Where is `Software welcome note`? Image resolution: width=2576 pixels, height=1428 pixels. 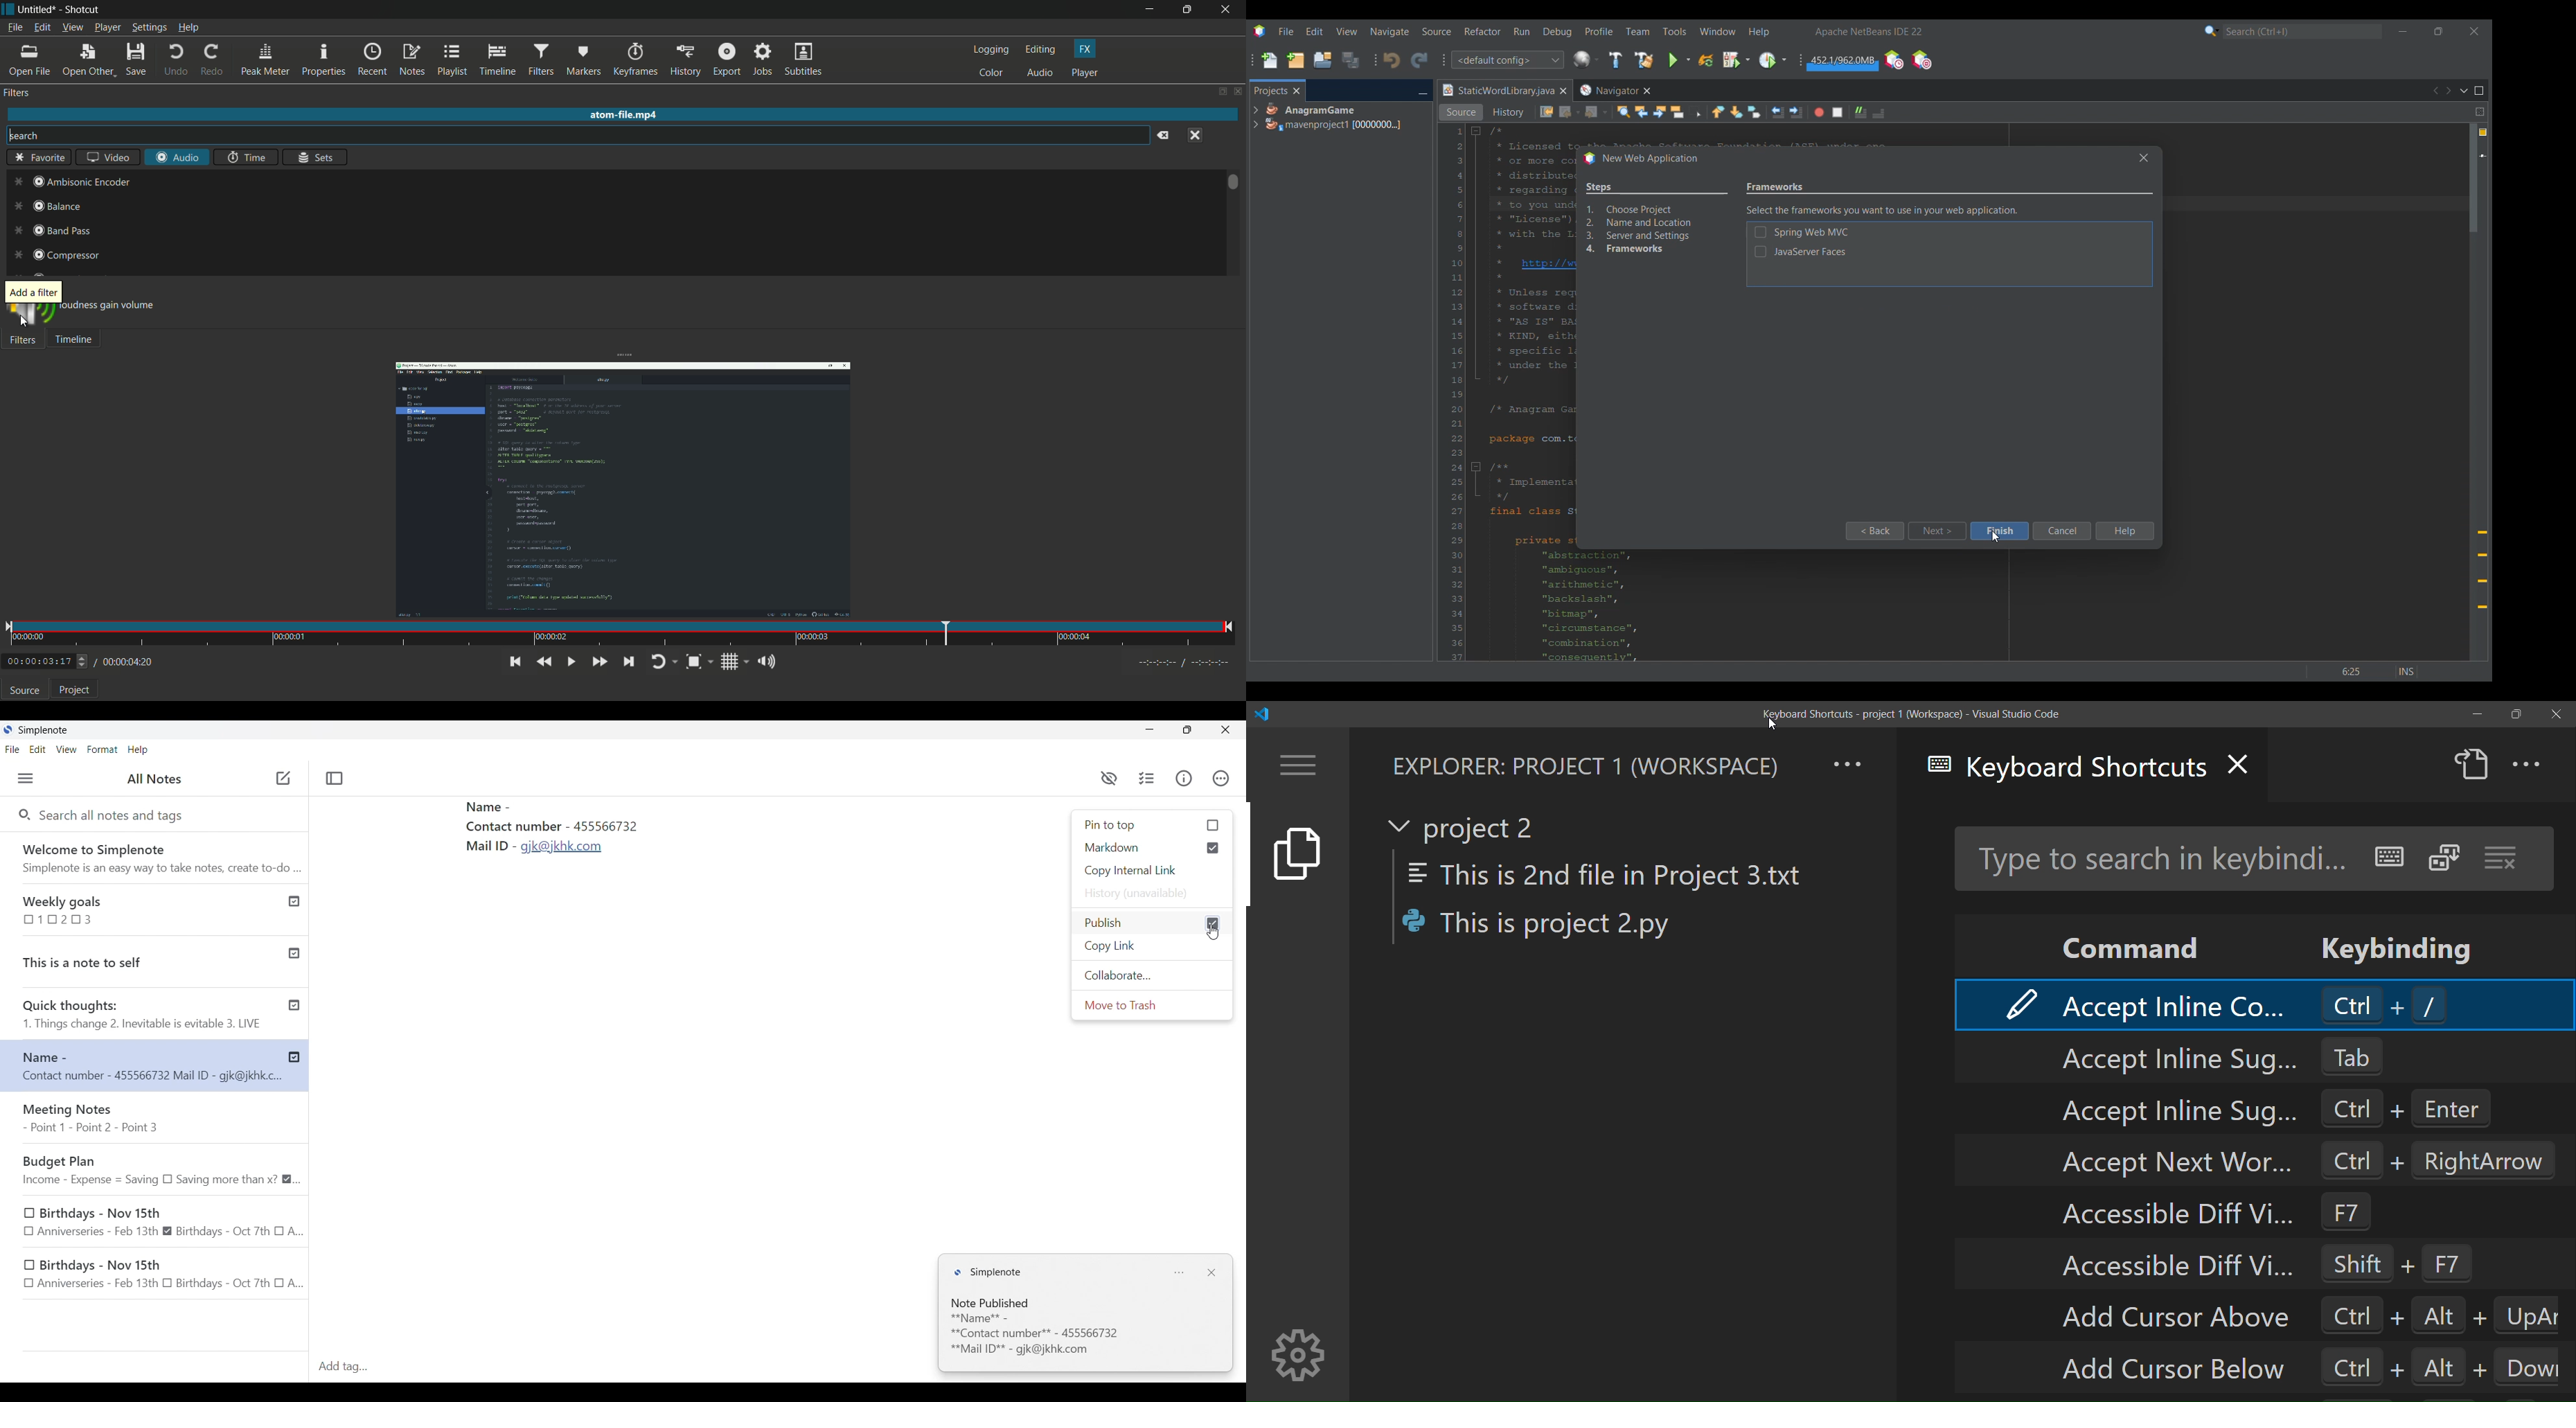 Software welcome note is located at coordinates (153, 855).